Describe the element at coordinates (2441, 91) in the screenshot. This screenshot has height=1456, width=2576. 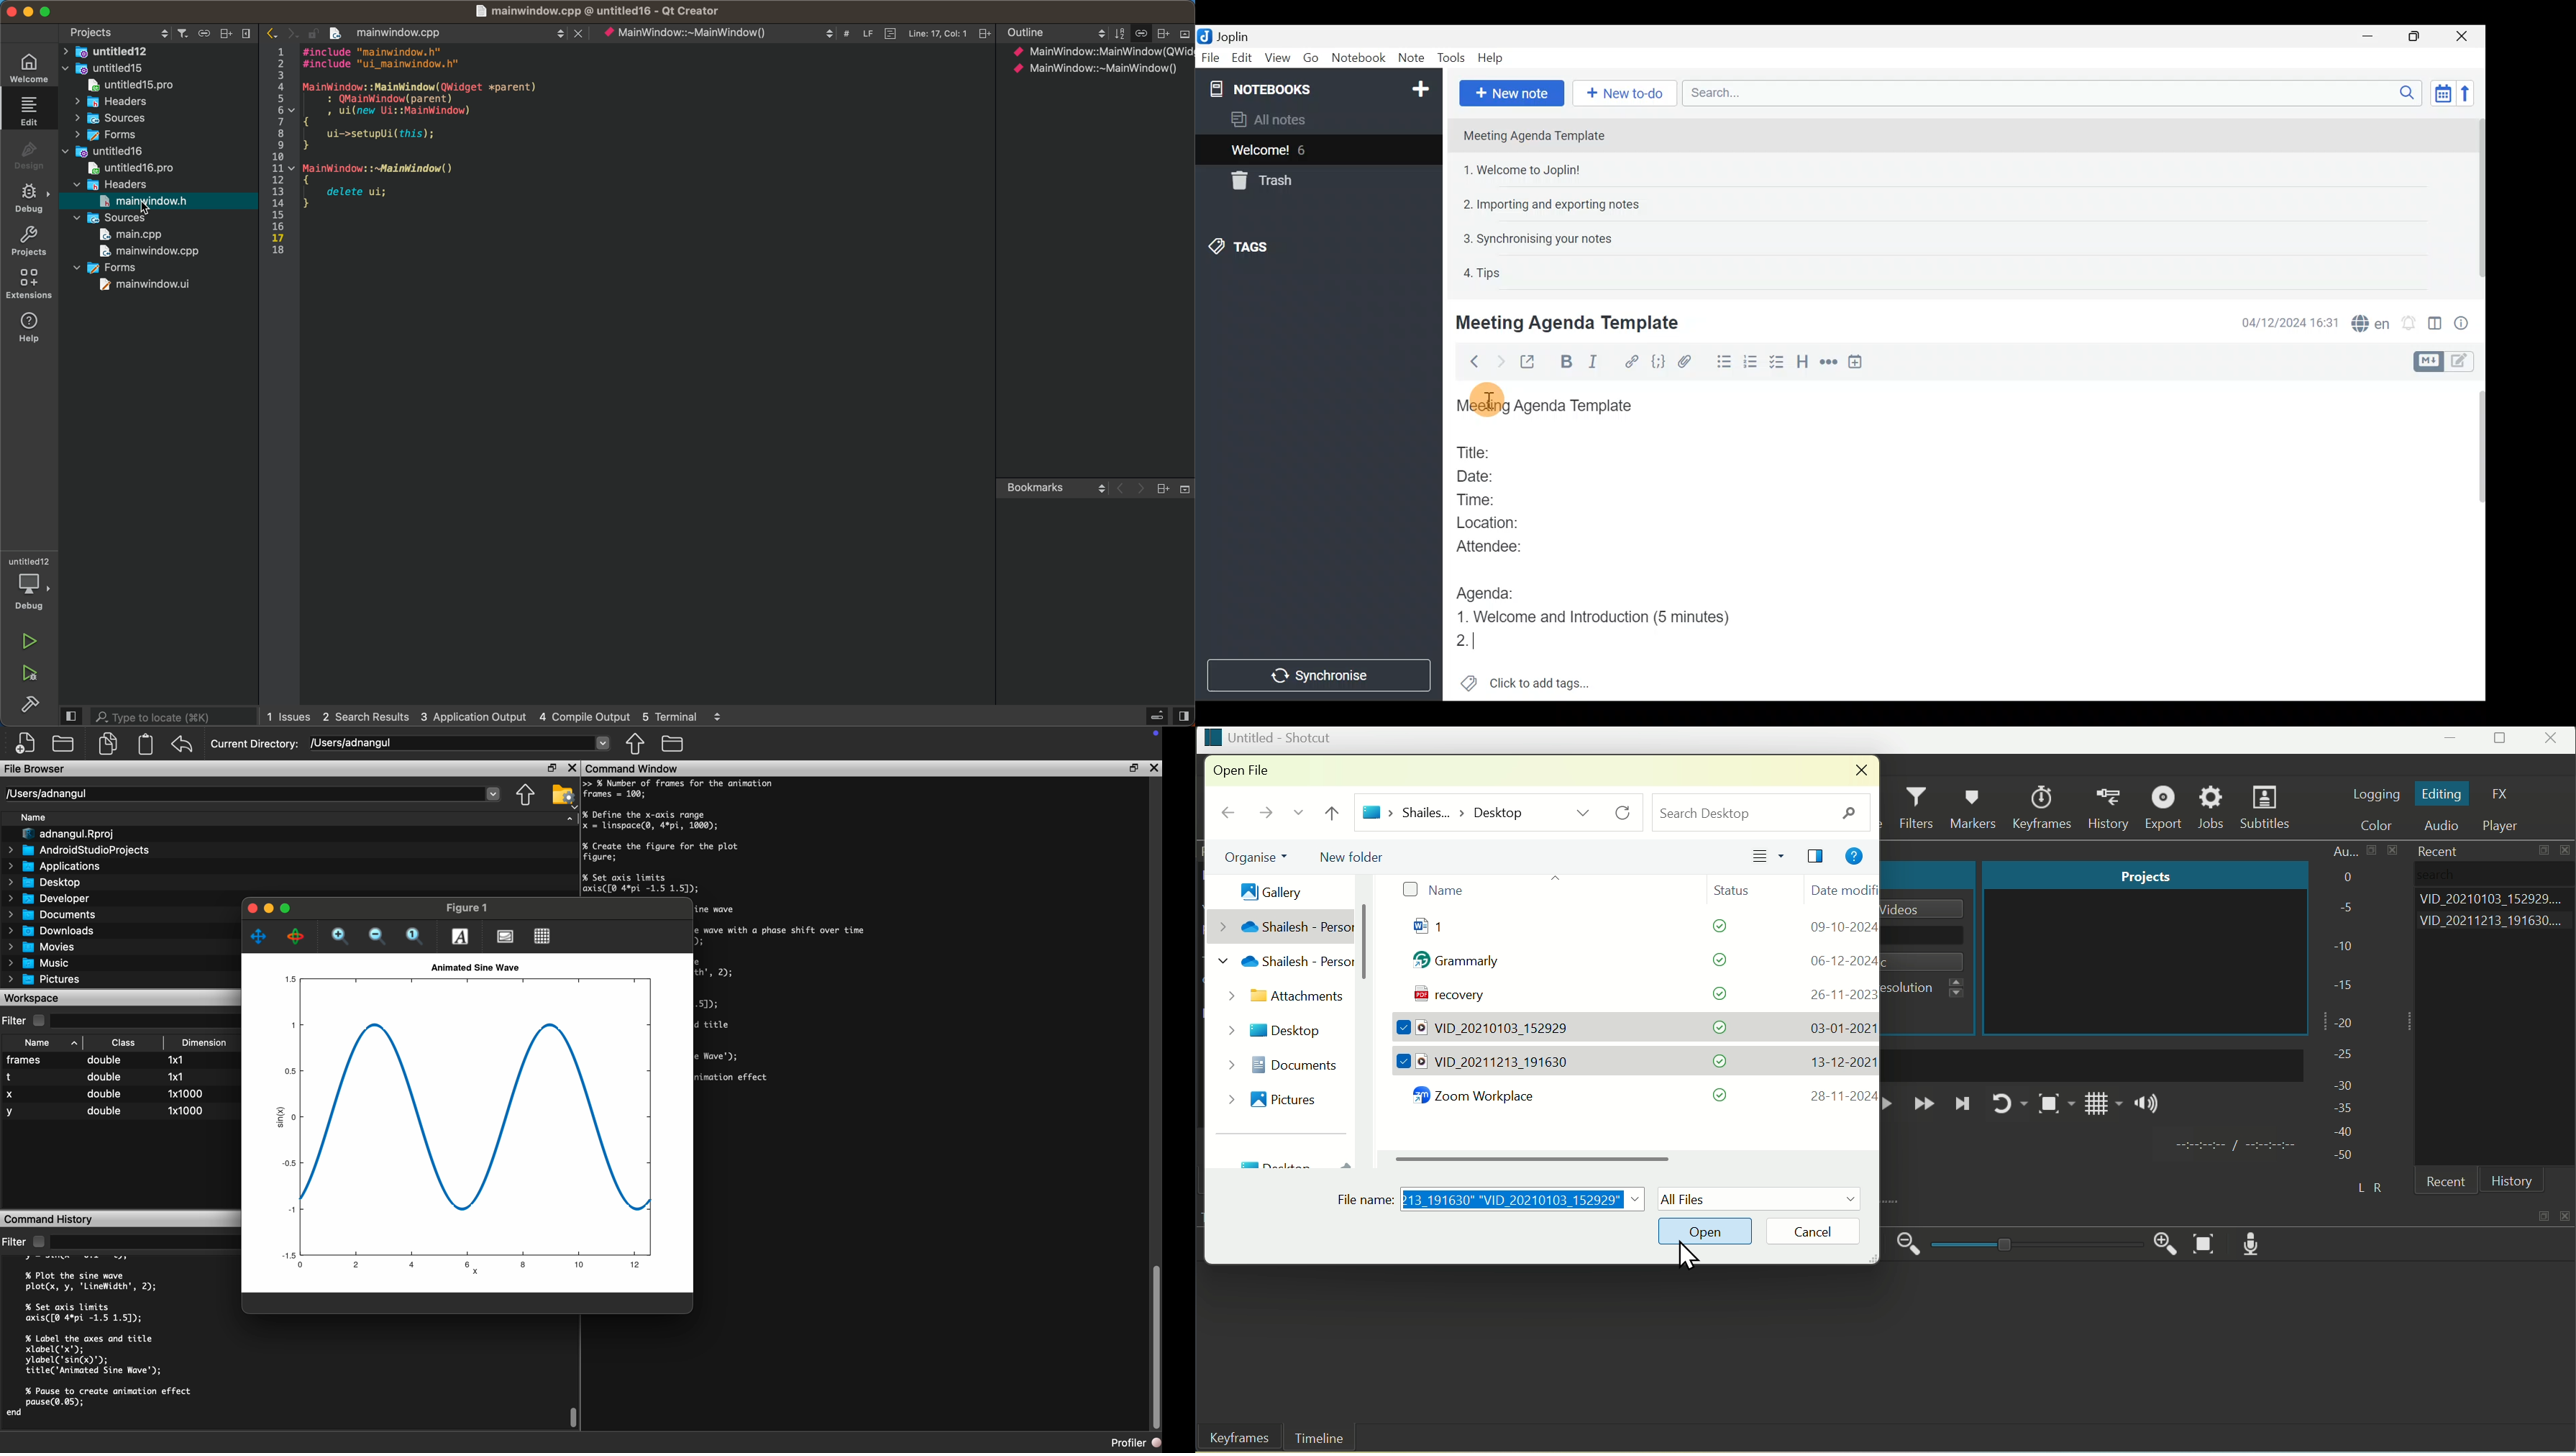
I see `Toggle sort order` at that location.